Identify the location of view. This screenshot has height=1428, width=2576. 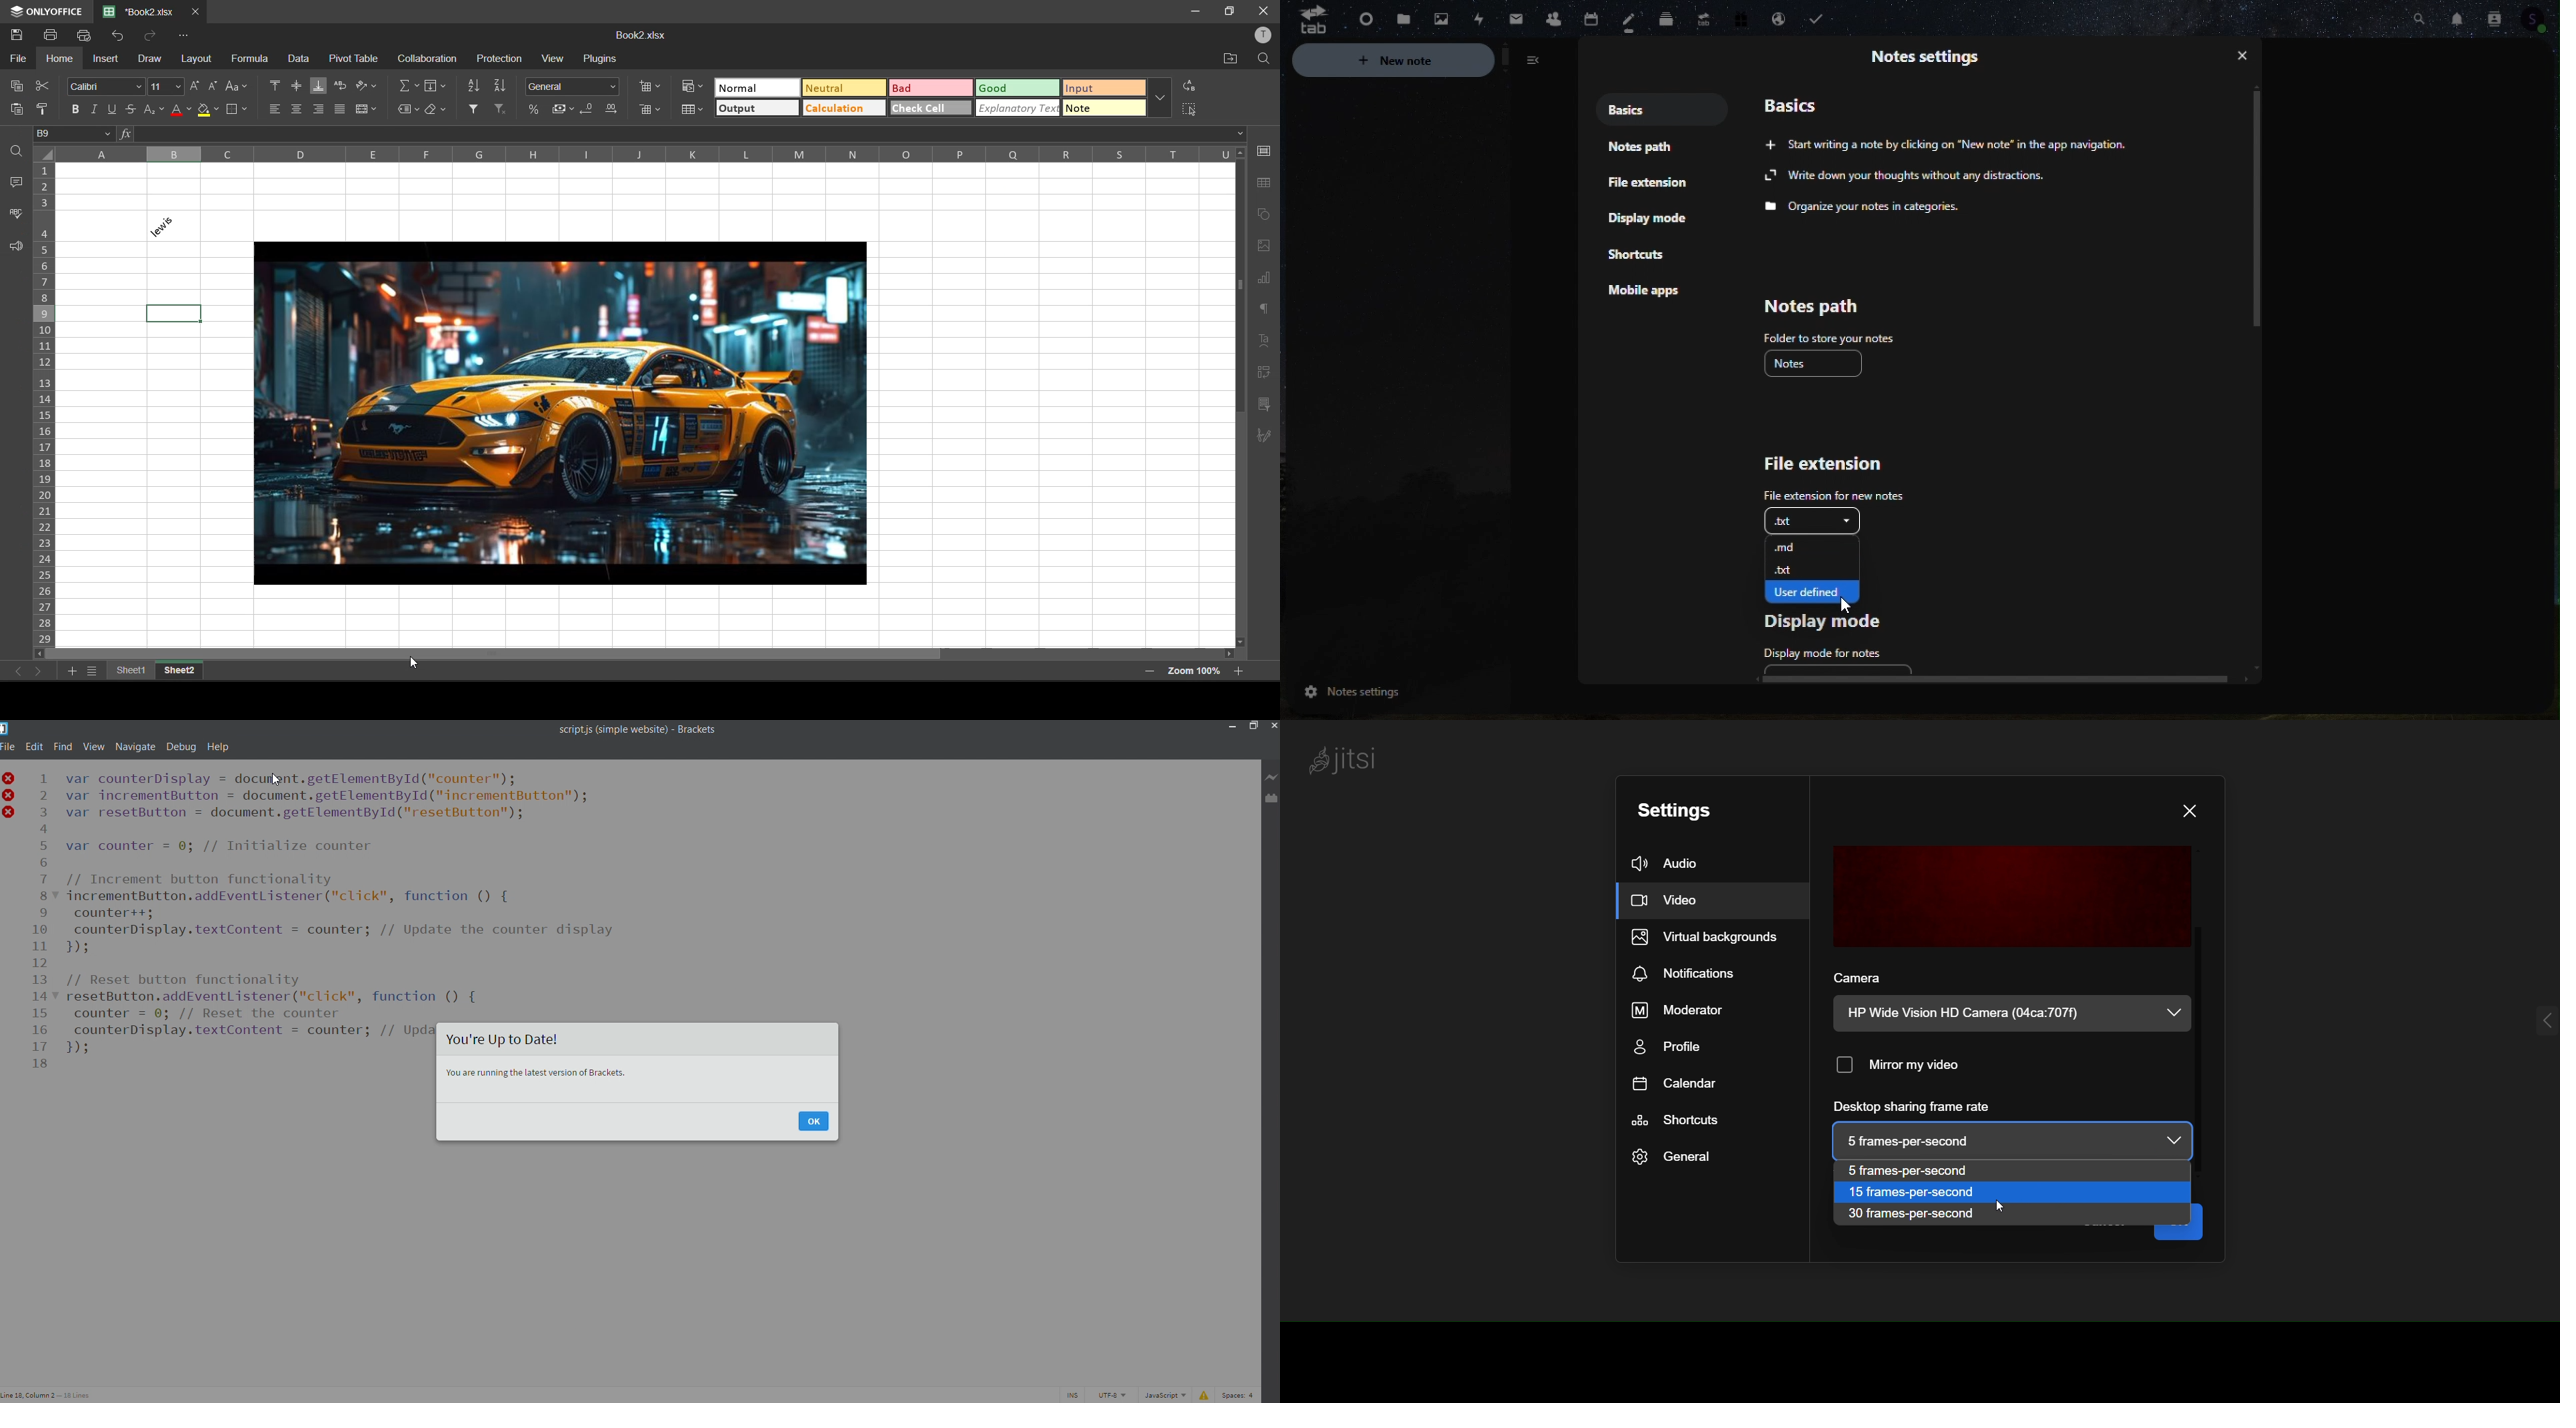
(552, 61).